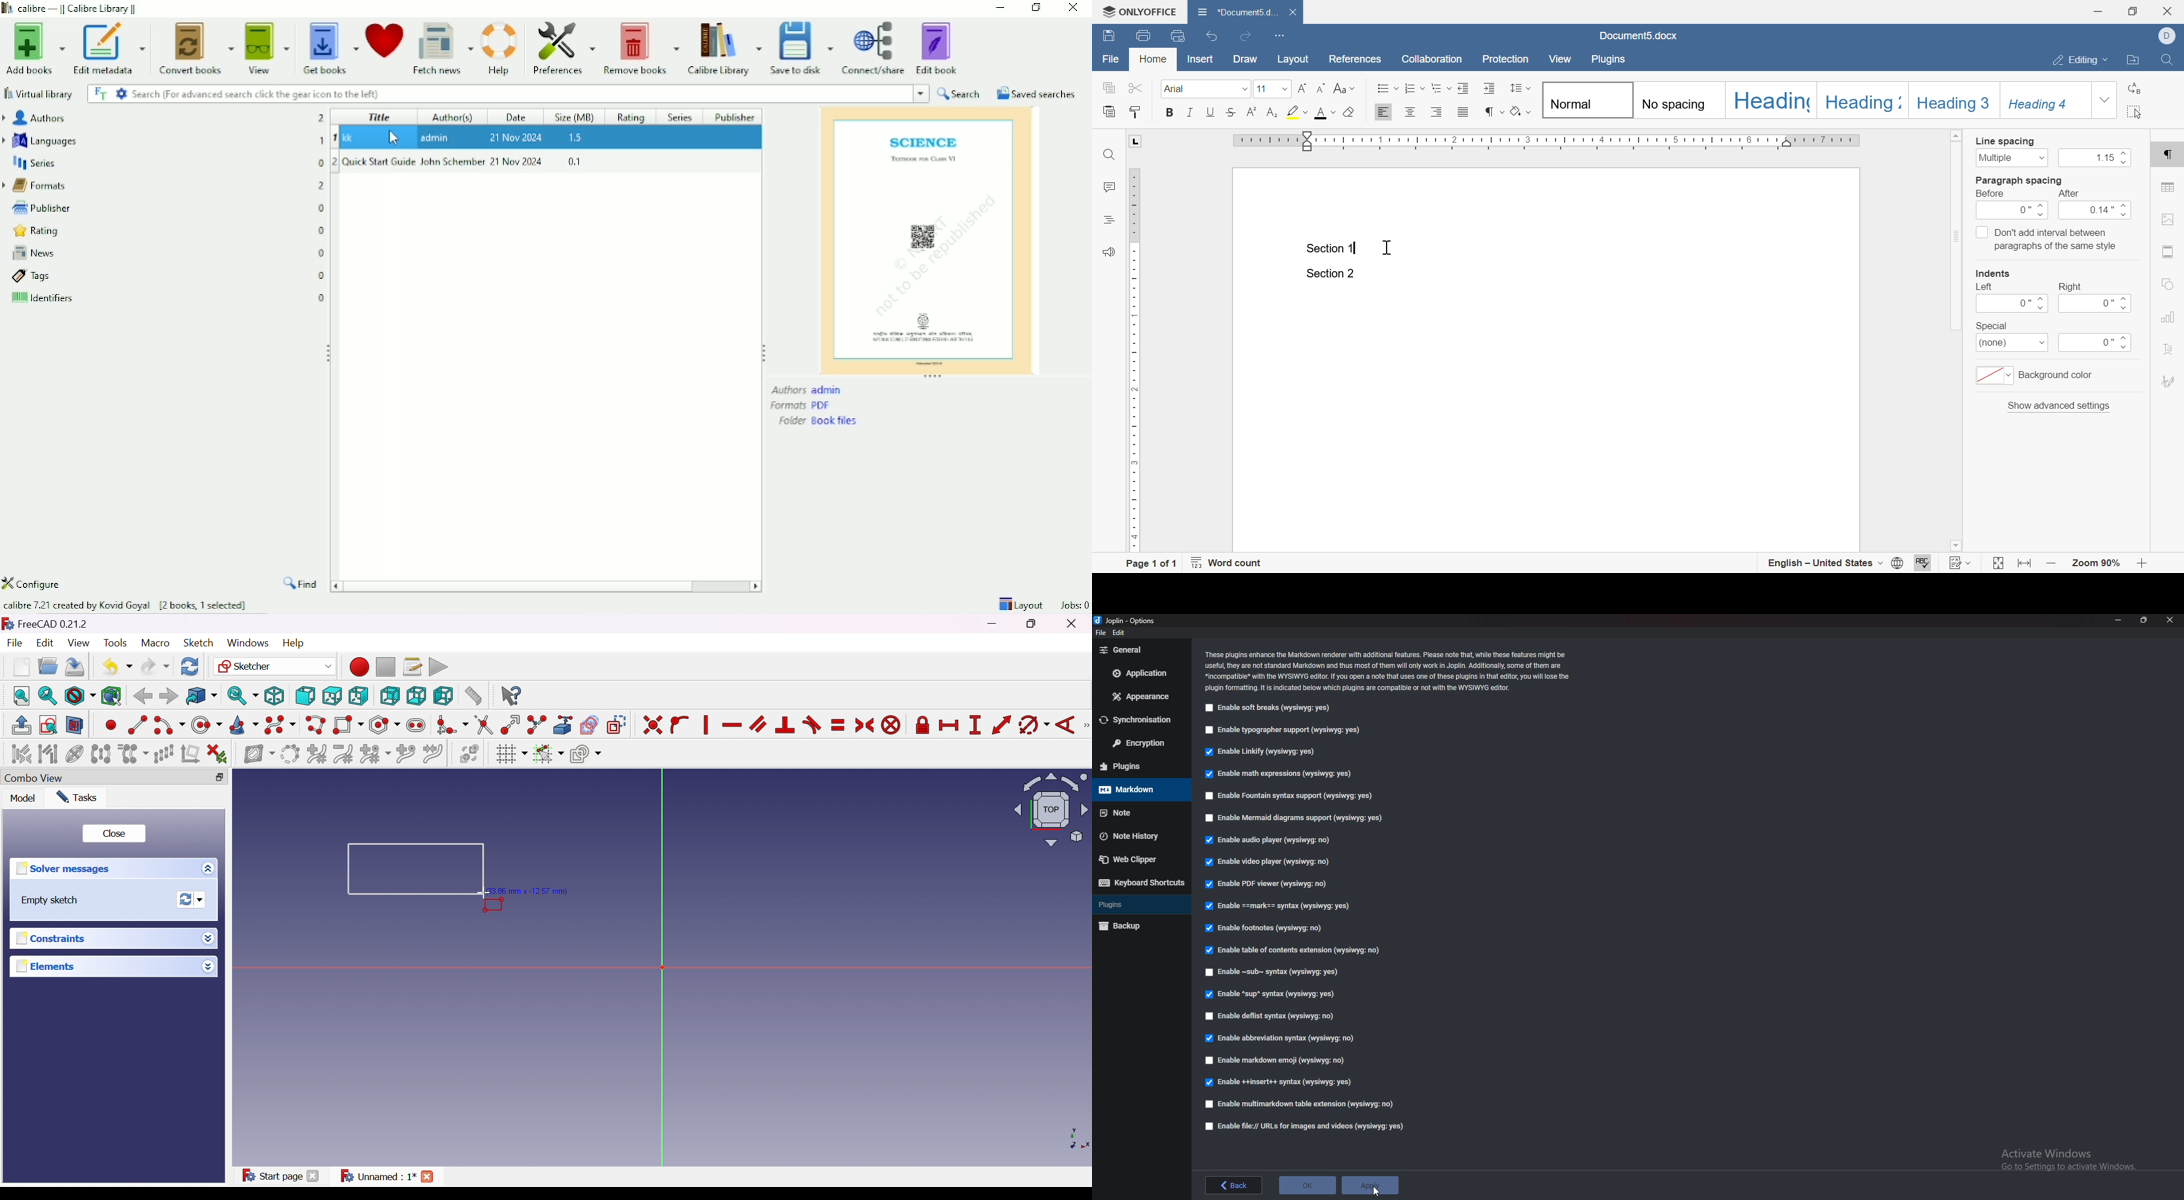 The image size is (2184, 1204). What do you see at coordinates (2070, 1163) in the screenshot?
I see `activate windows pop up` at bounding box center [2070, 1163].